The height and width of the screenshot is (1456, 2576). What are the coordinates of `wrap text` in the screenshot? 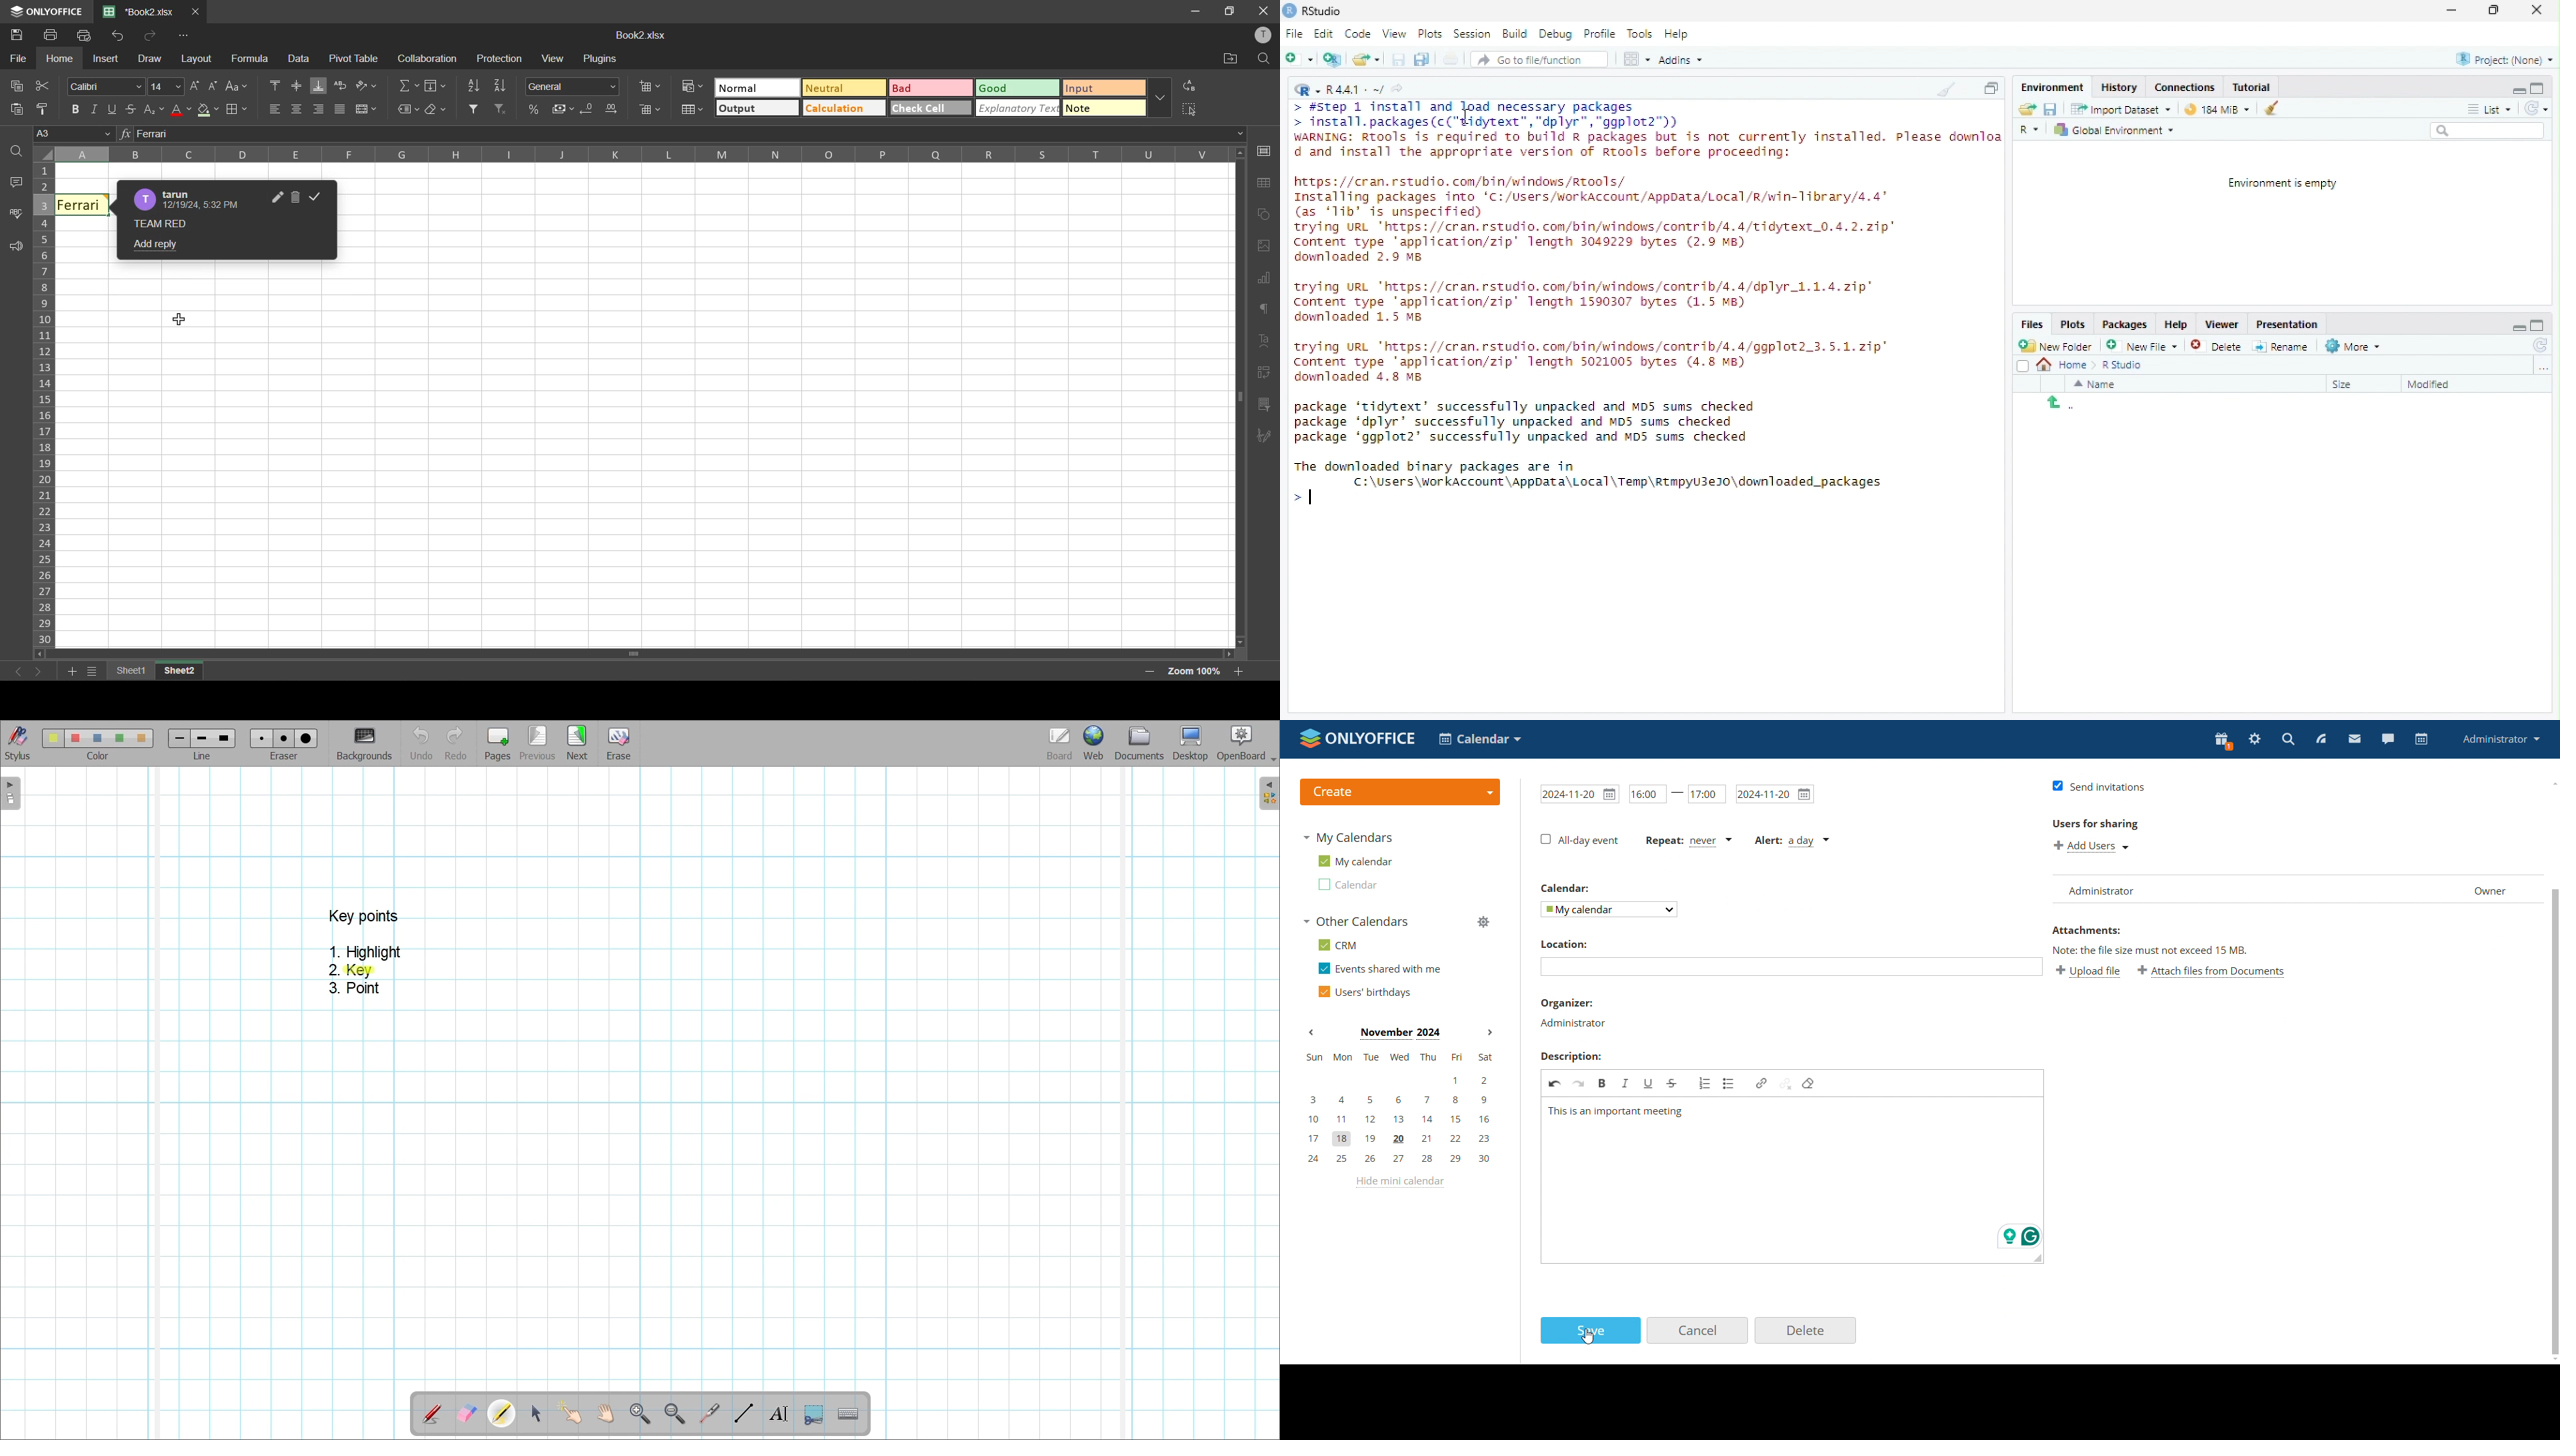 It's located at (339, 83).